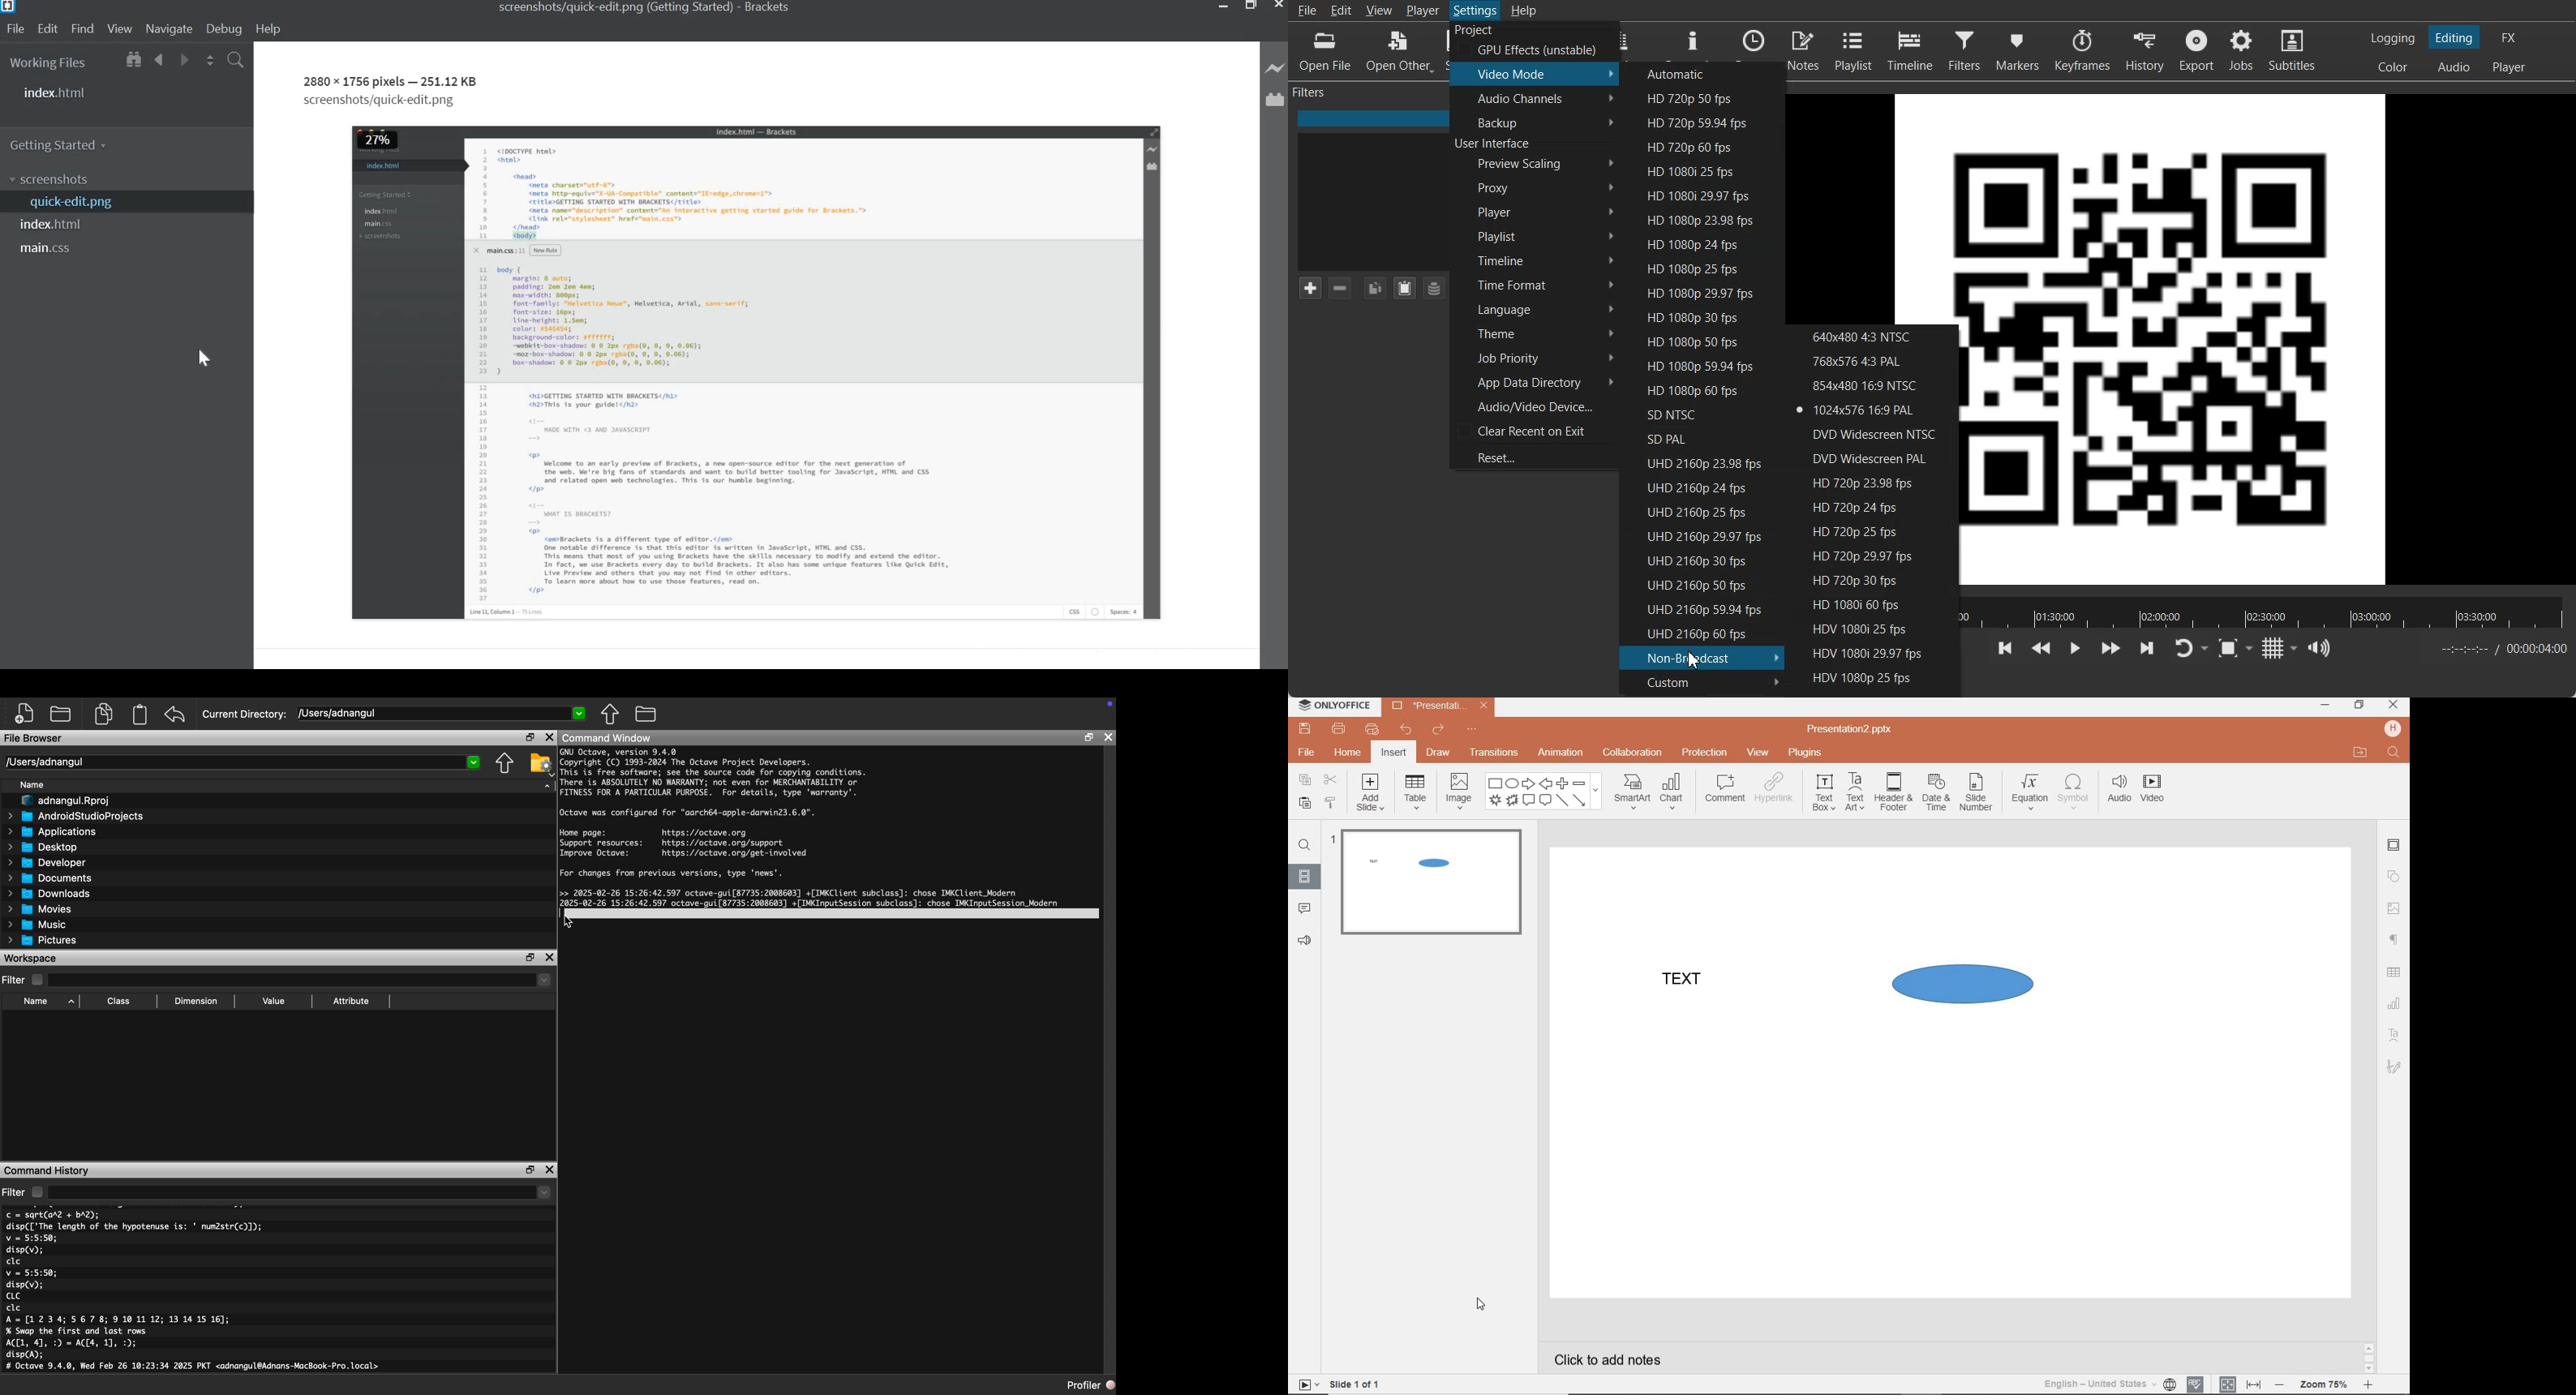 The width and height of the screenshot is (2576, 1400). What do you see at coordinates (1534, 382) in the screenshot?
I see `App Data Directory` at bounding box center [1534, 382].